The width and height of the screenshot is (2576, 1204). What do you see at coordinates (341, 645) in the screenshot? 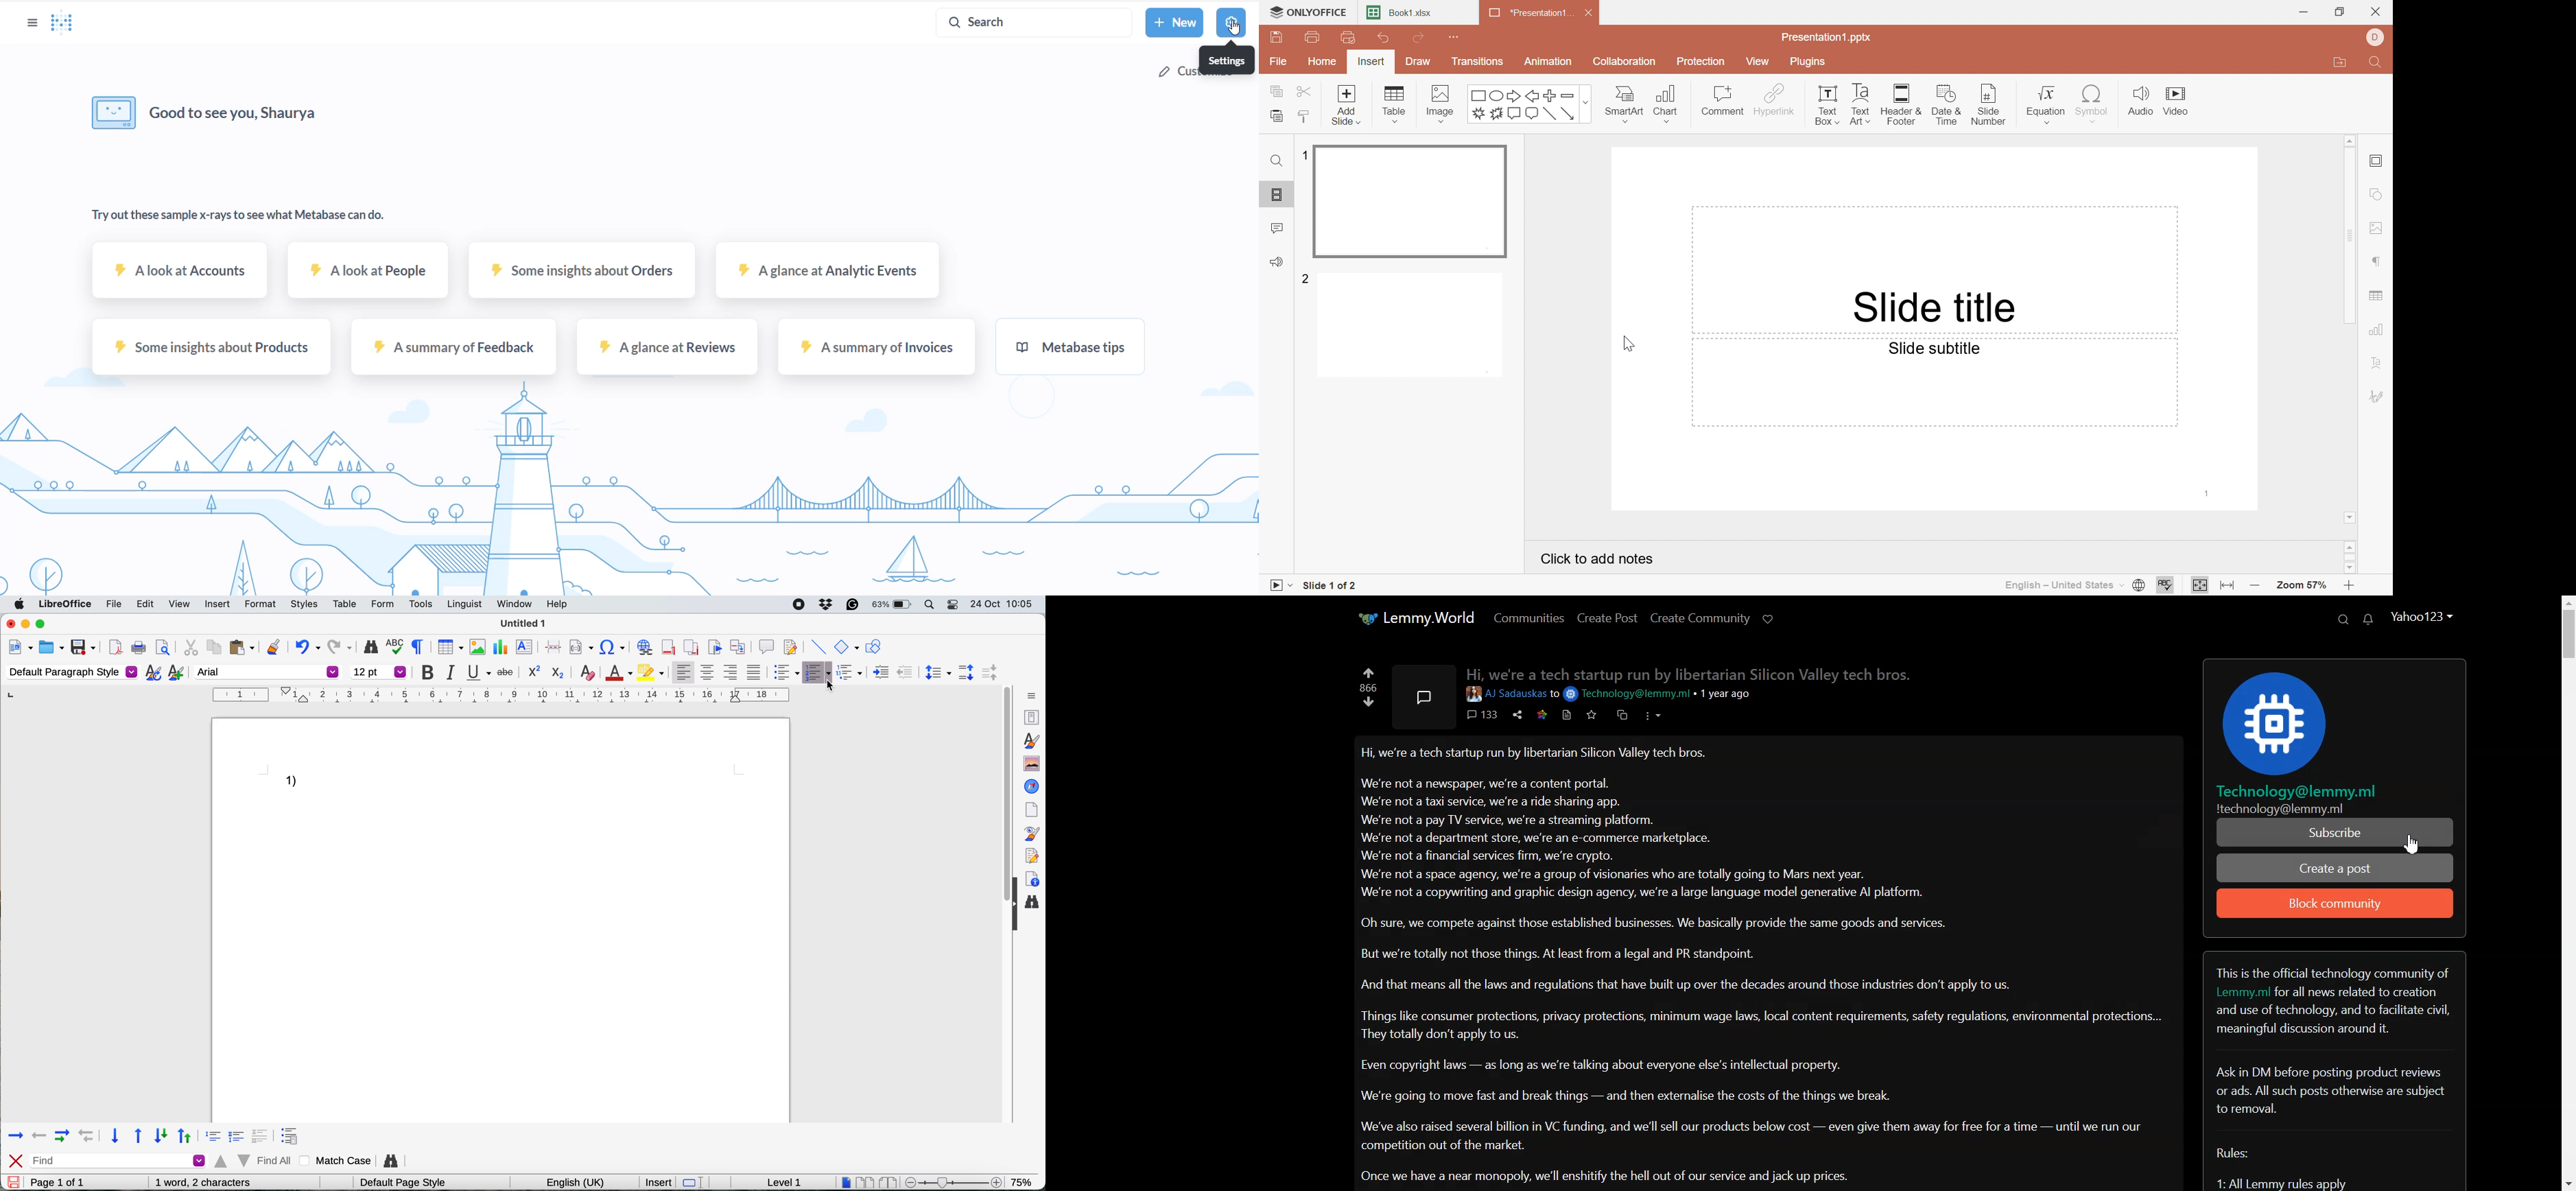
I see `redo` at bounding box center [341, 645].